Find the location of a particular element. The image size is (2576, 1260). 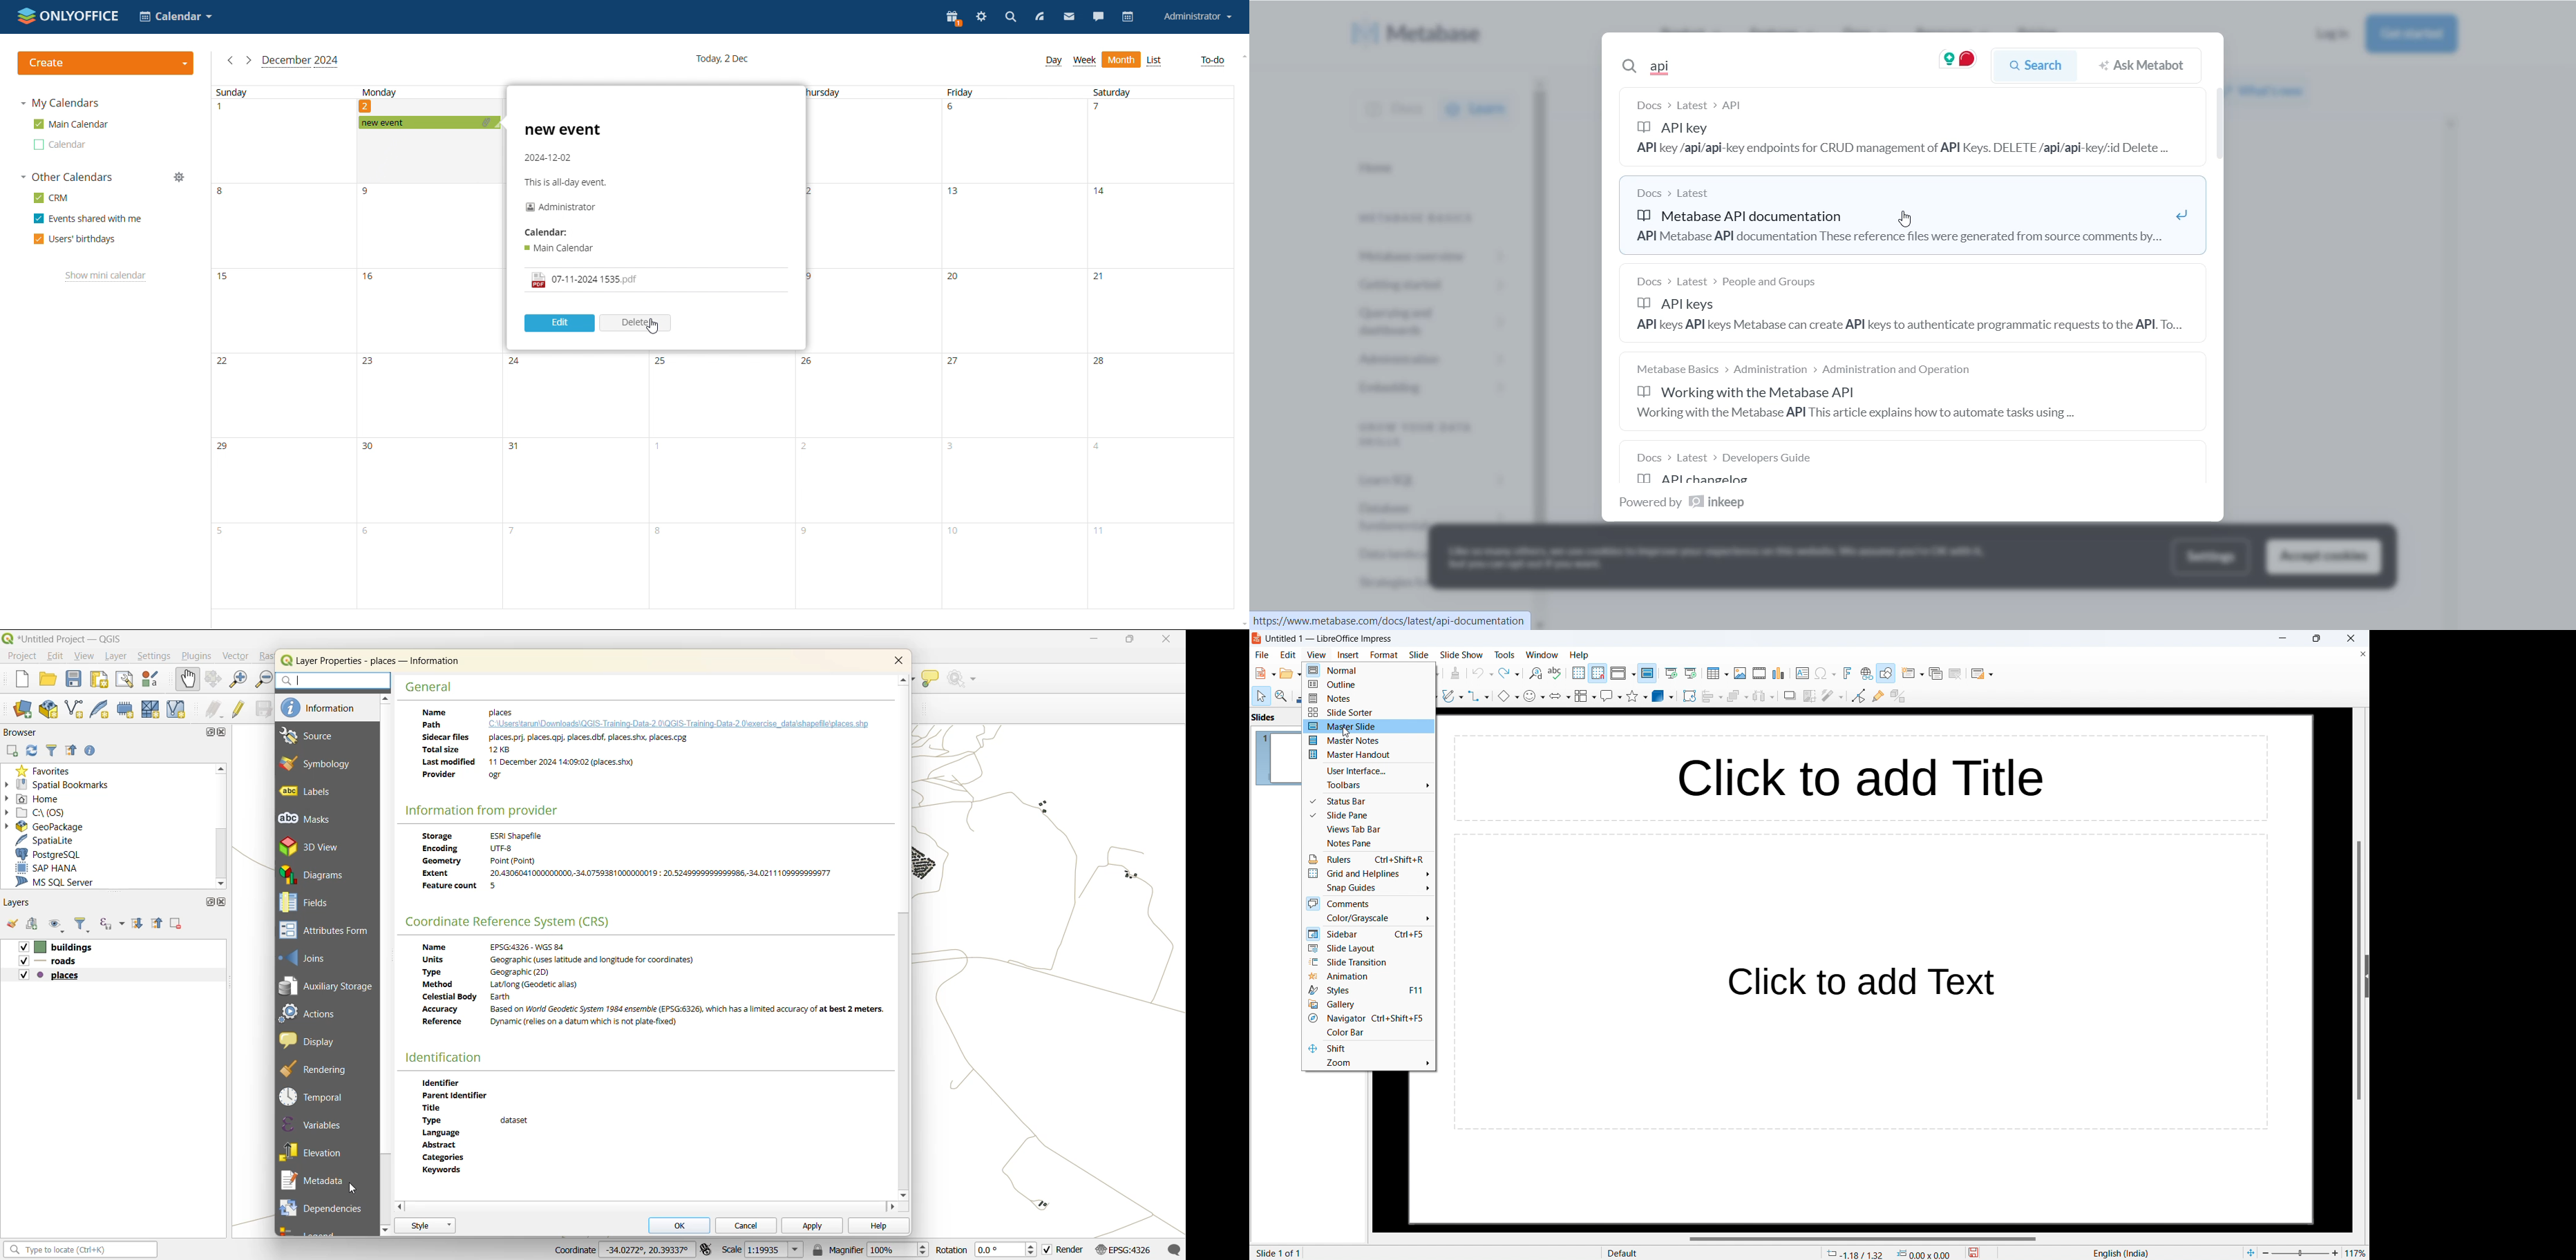

save is located at coordinates (75, 682).